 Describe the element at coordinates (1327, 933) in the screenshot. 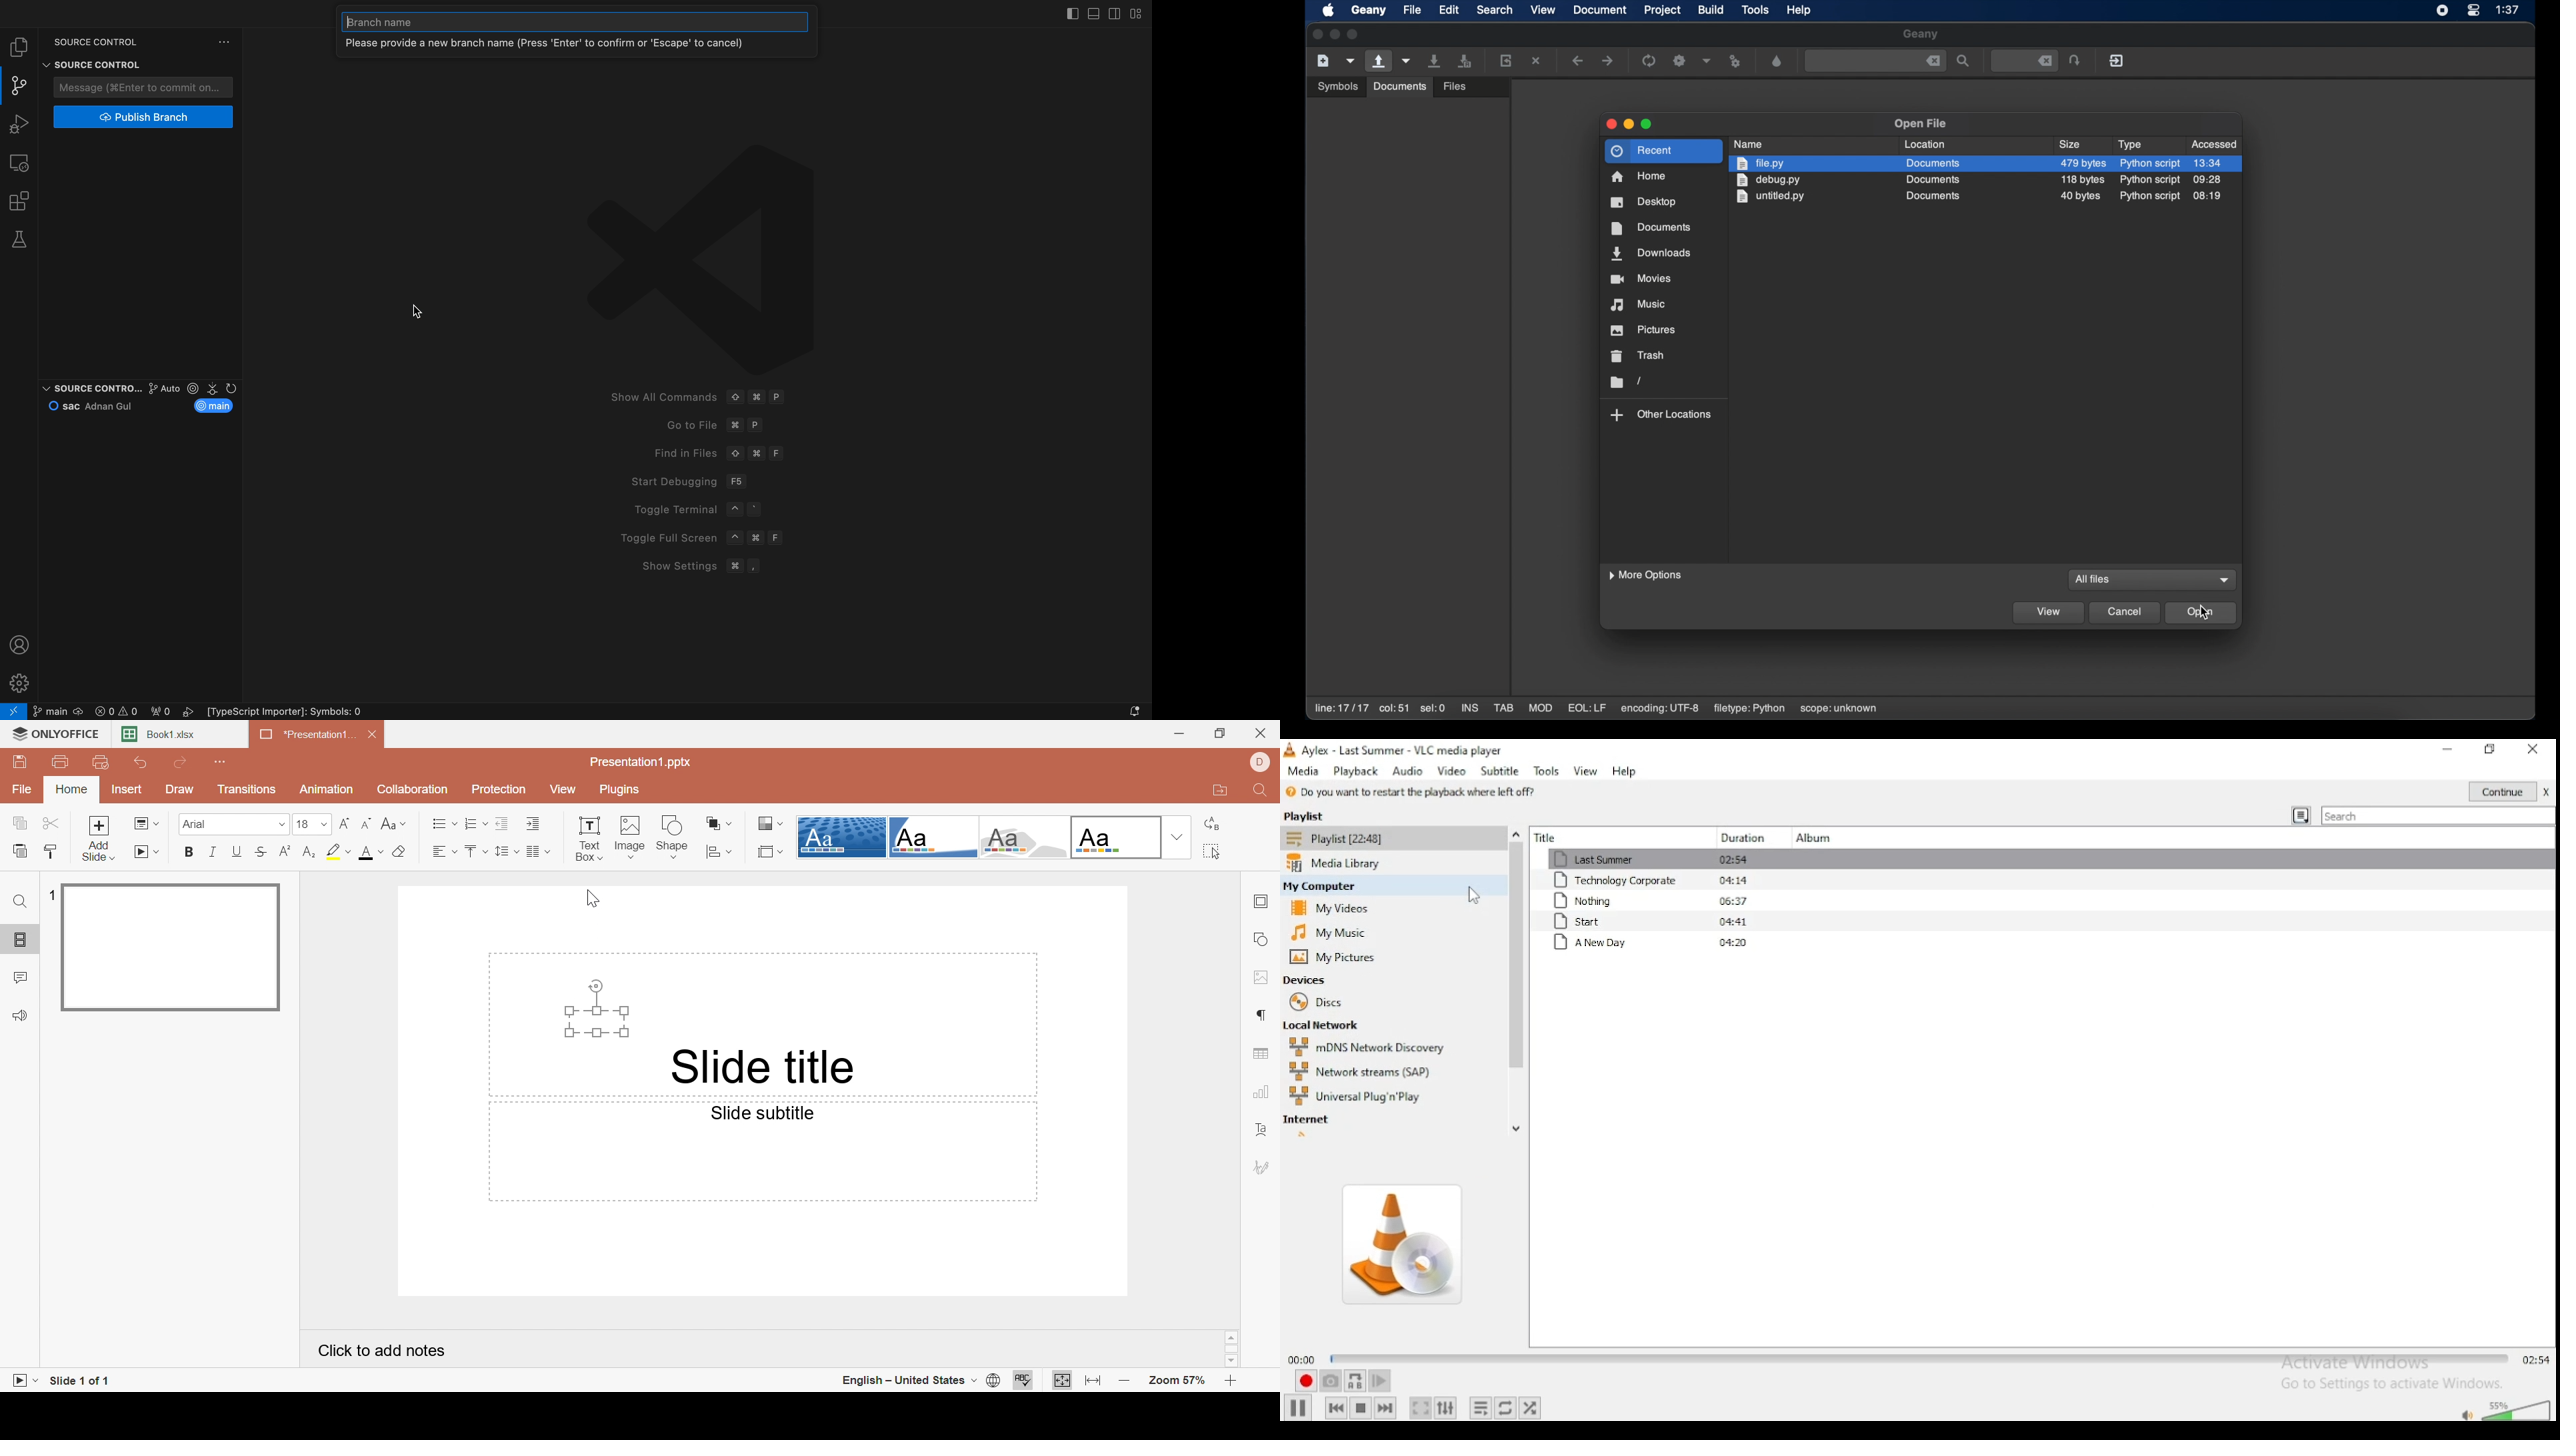

I see `my music` at that location.